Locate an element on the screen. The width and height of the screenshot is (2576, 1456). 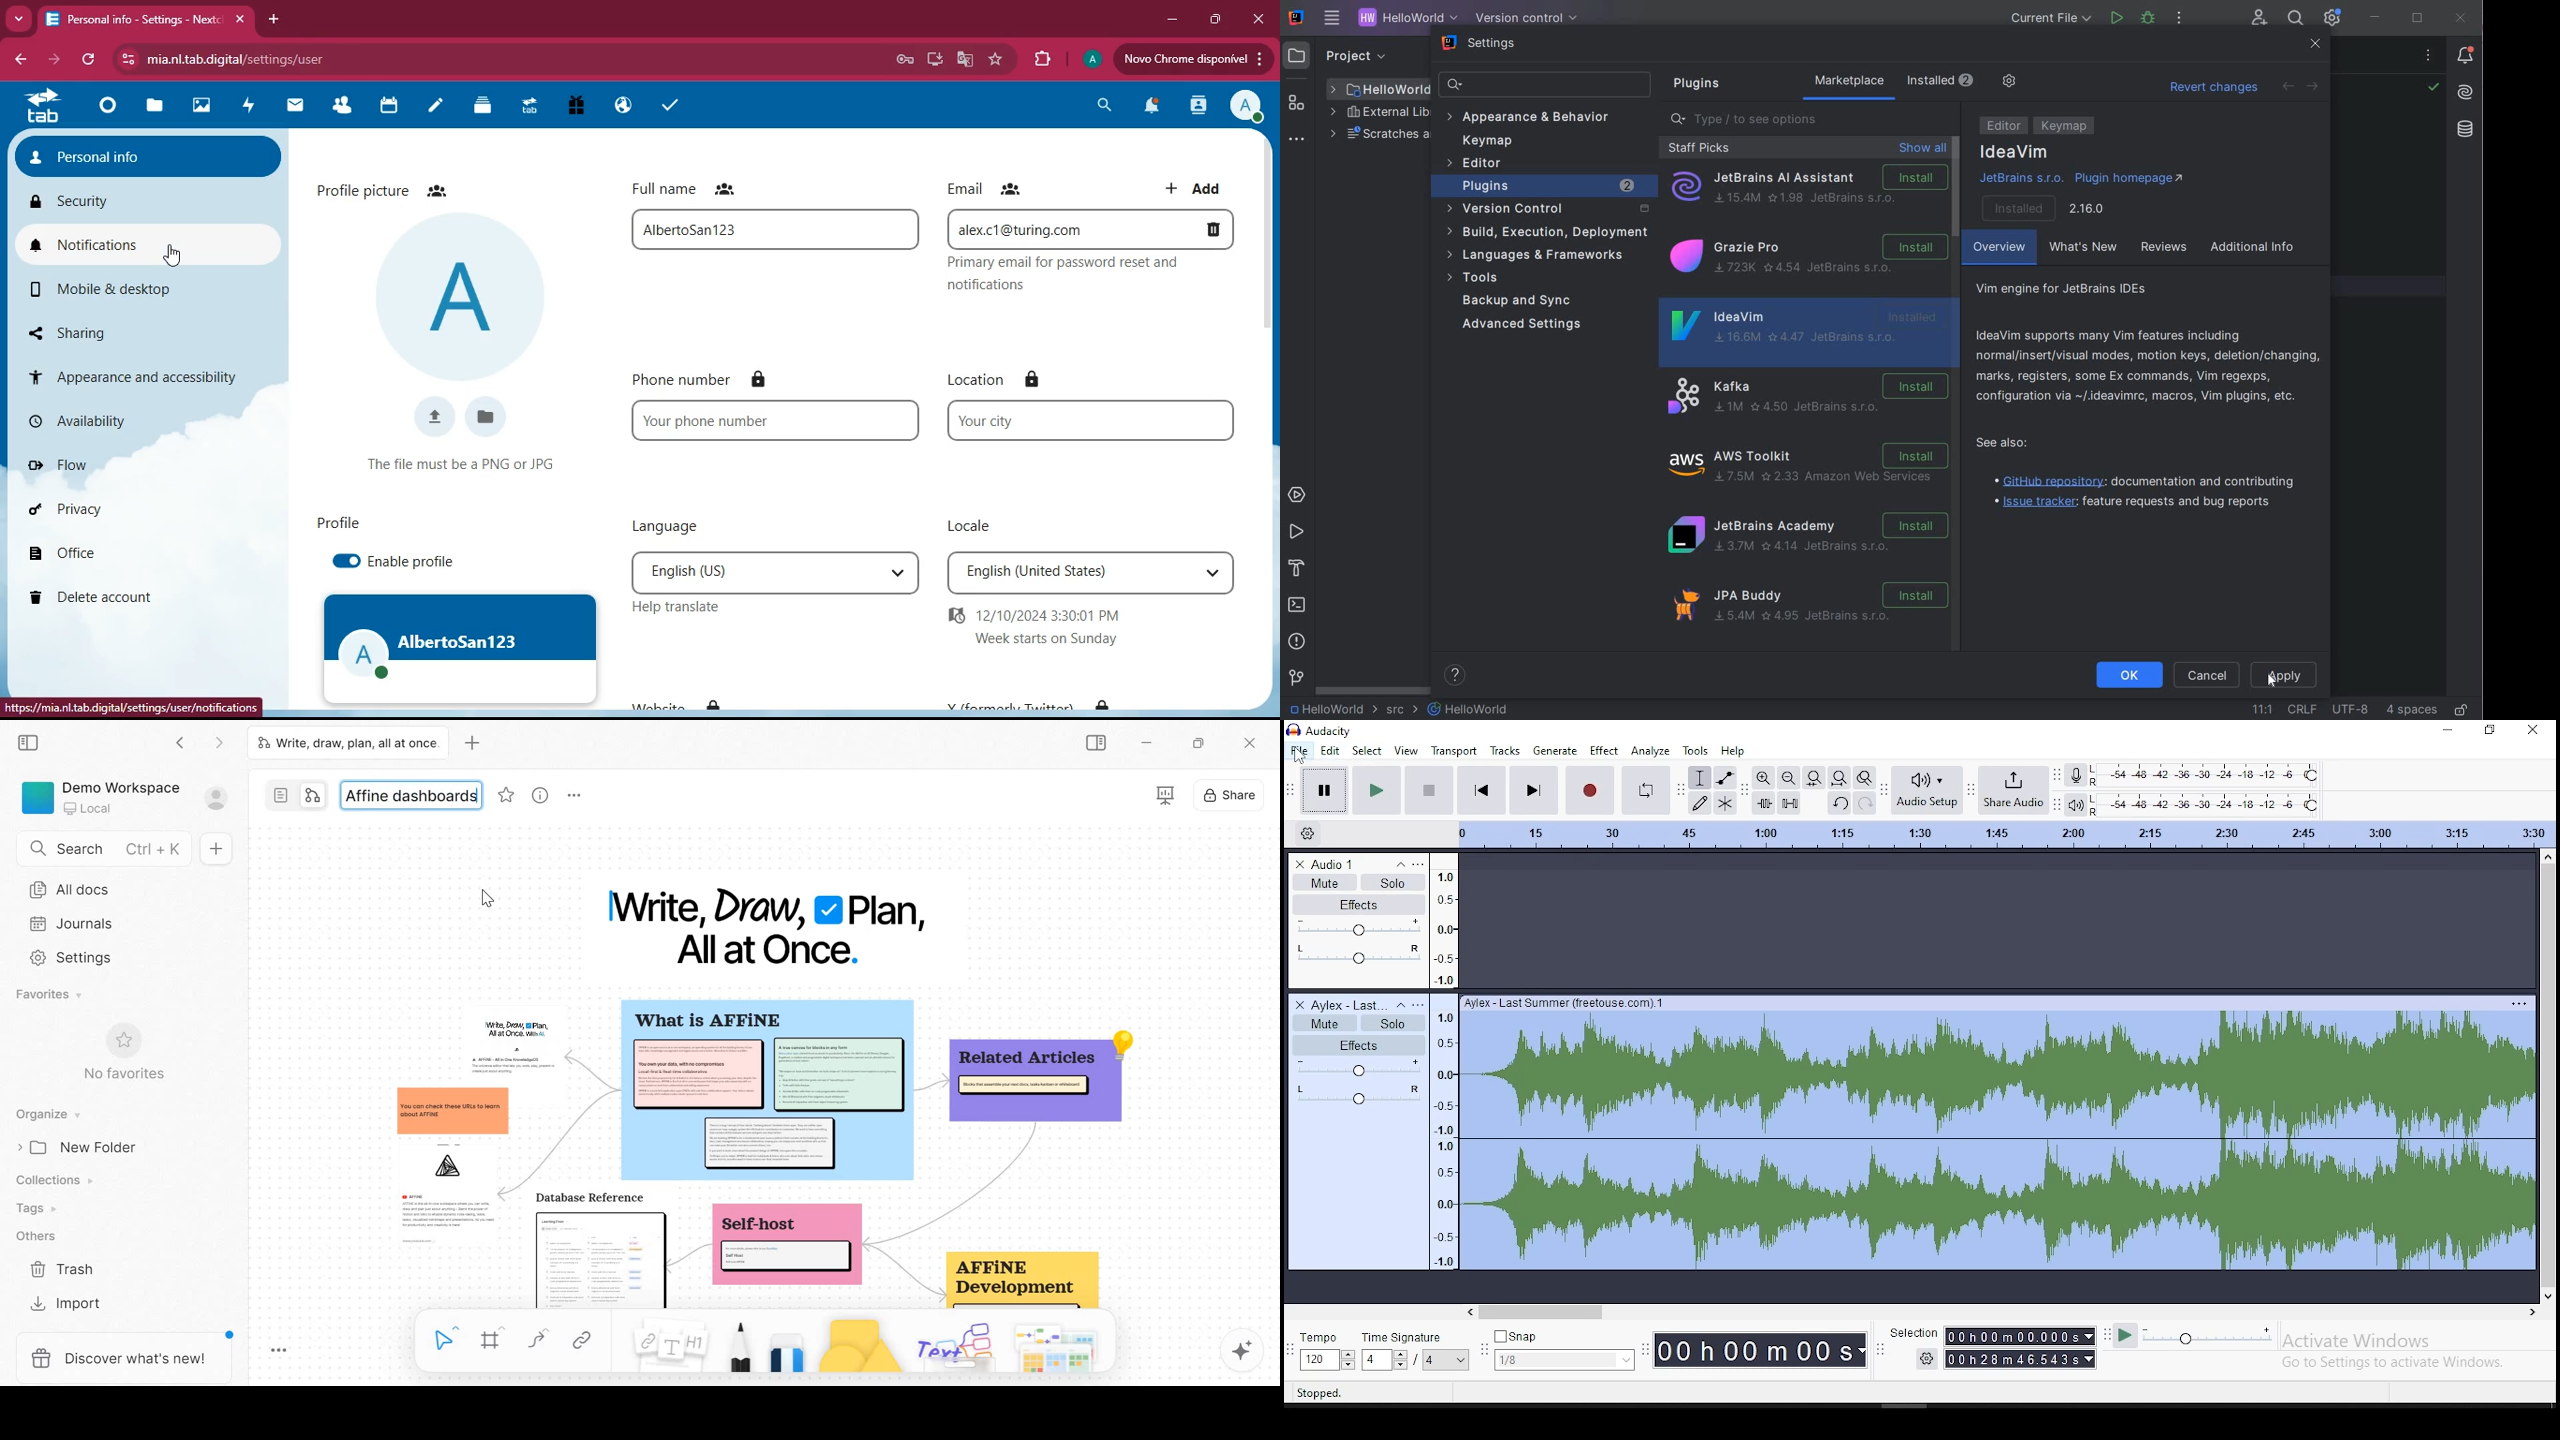
JetBrains s.r.o is located at coordinates (2021, 180).